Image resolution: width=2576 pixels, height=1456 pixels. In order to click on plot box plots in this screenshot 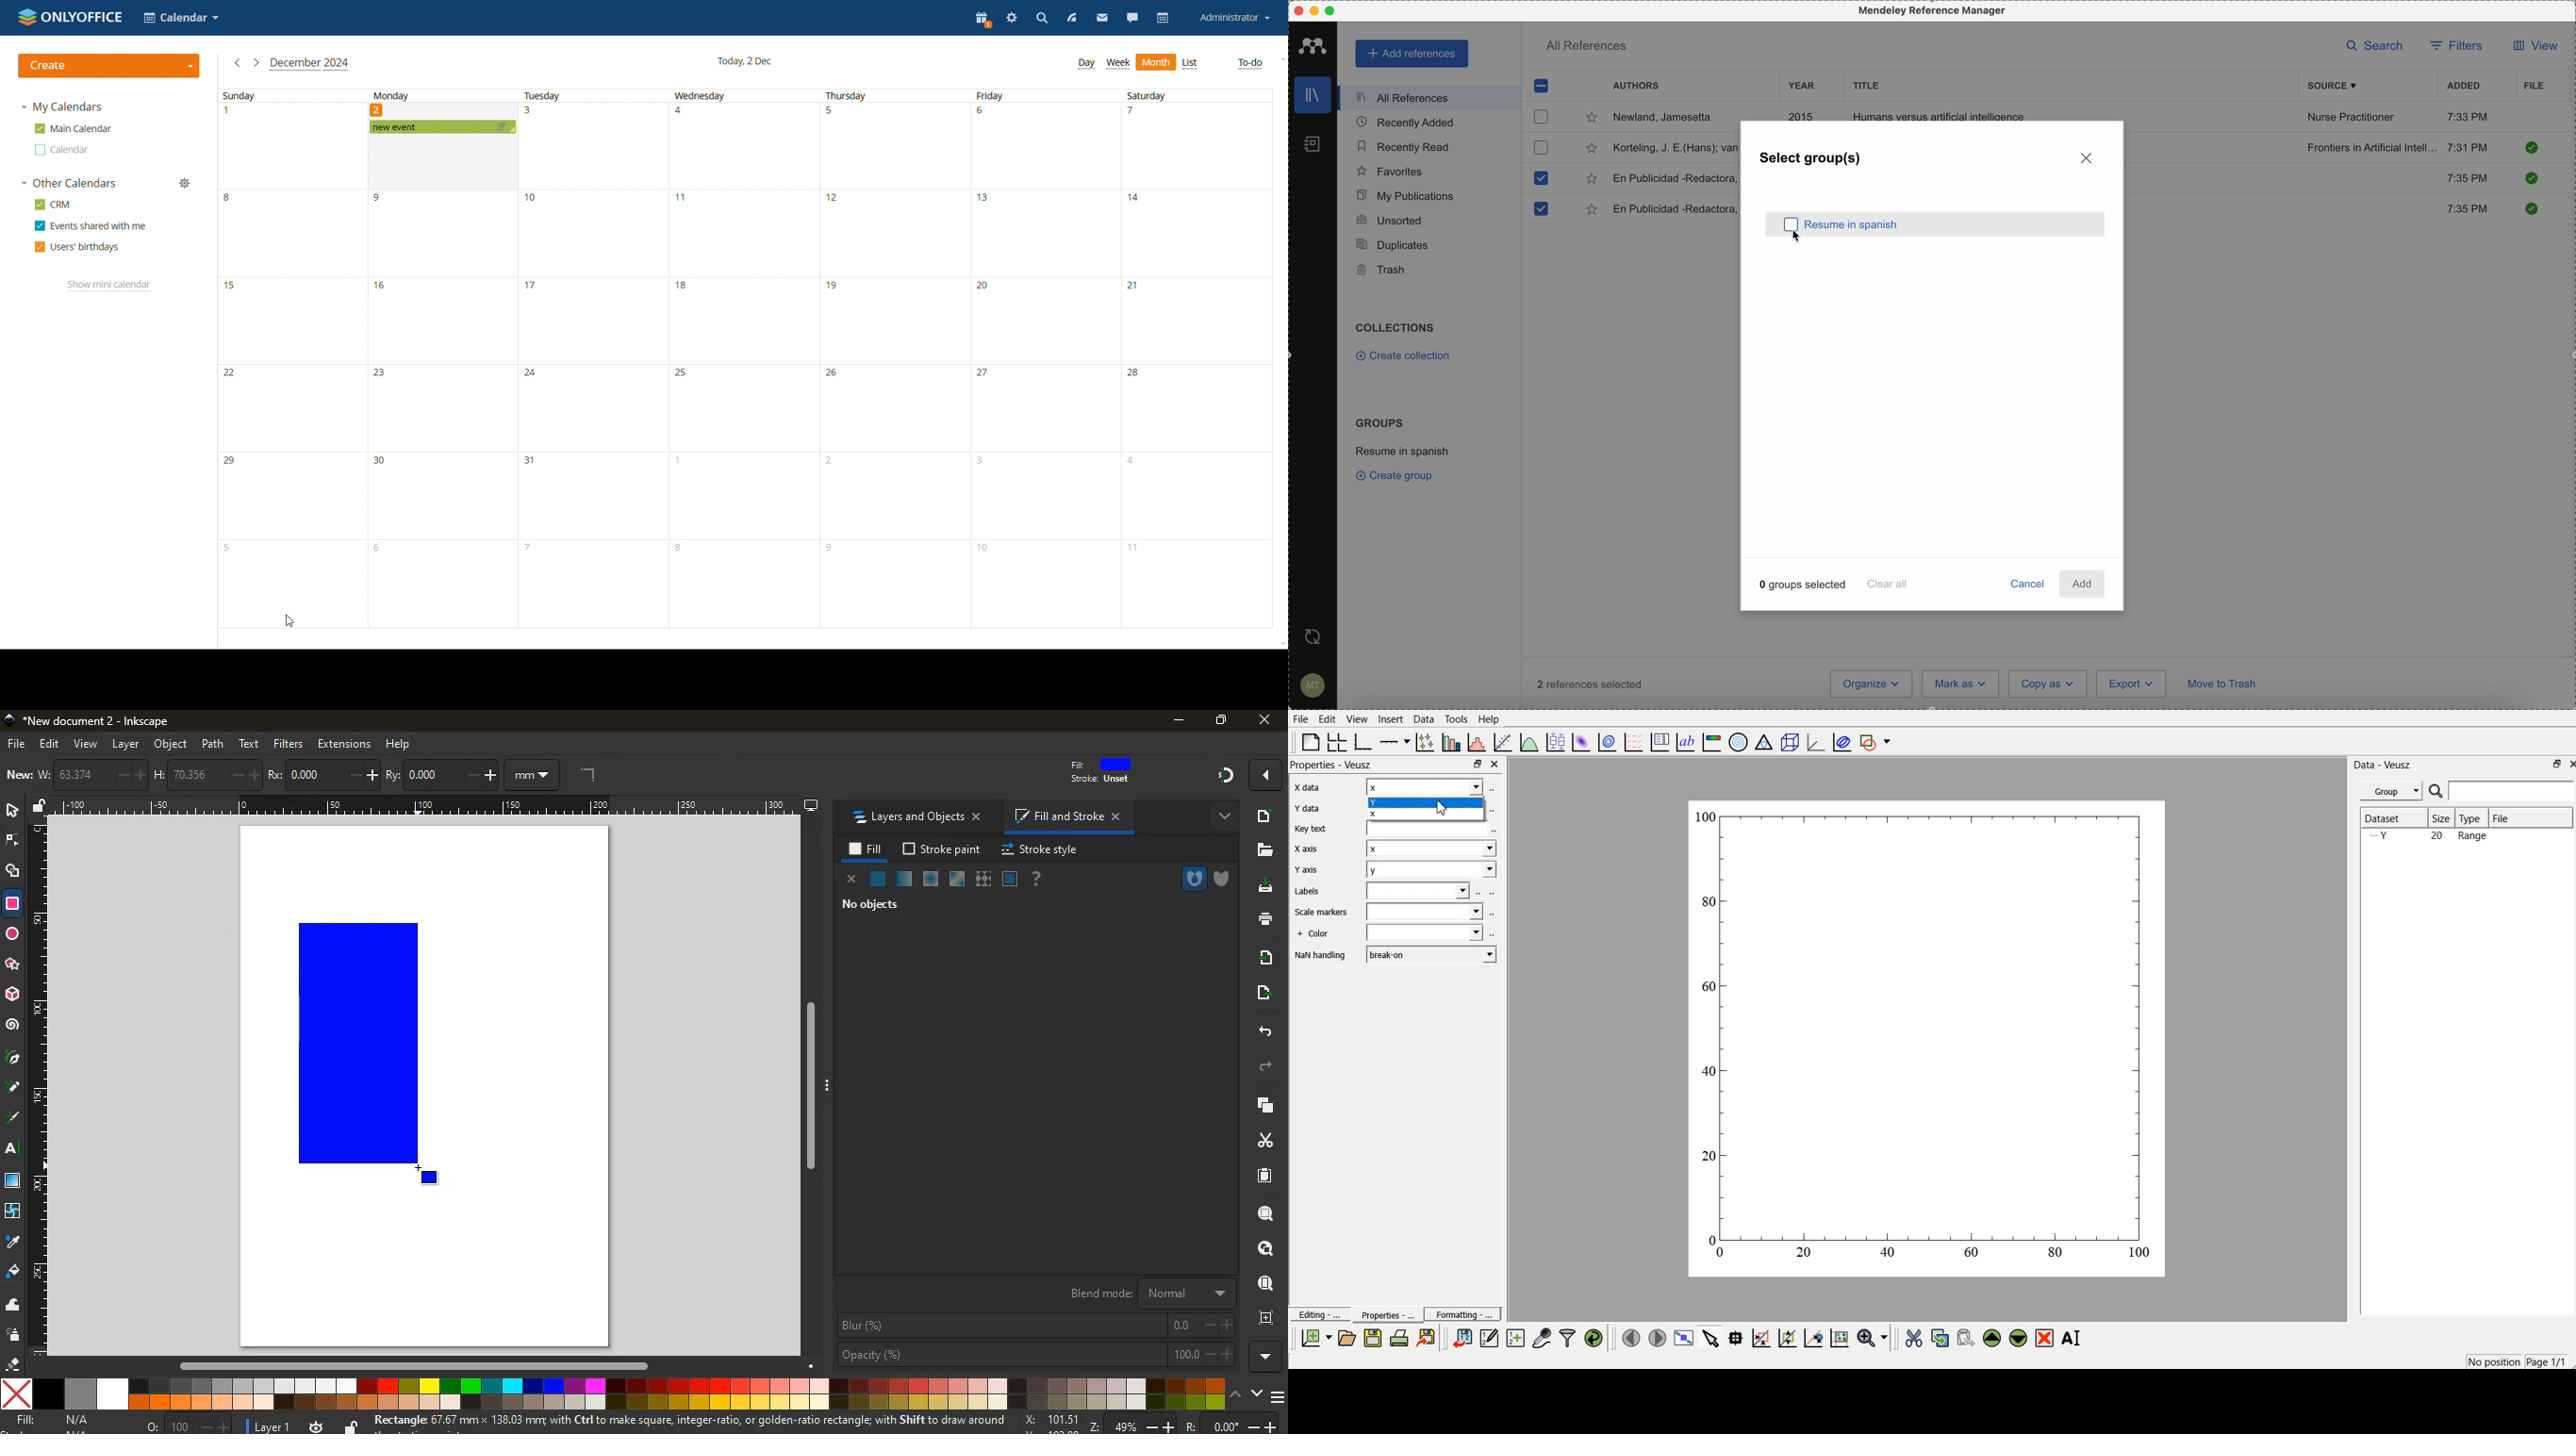, I will do `click(1555, 741)`.